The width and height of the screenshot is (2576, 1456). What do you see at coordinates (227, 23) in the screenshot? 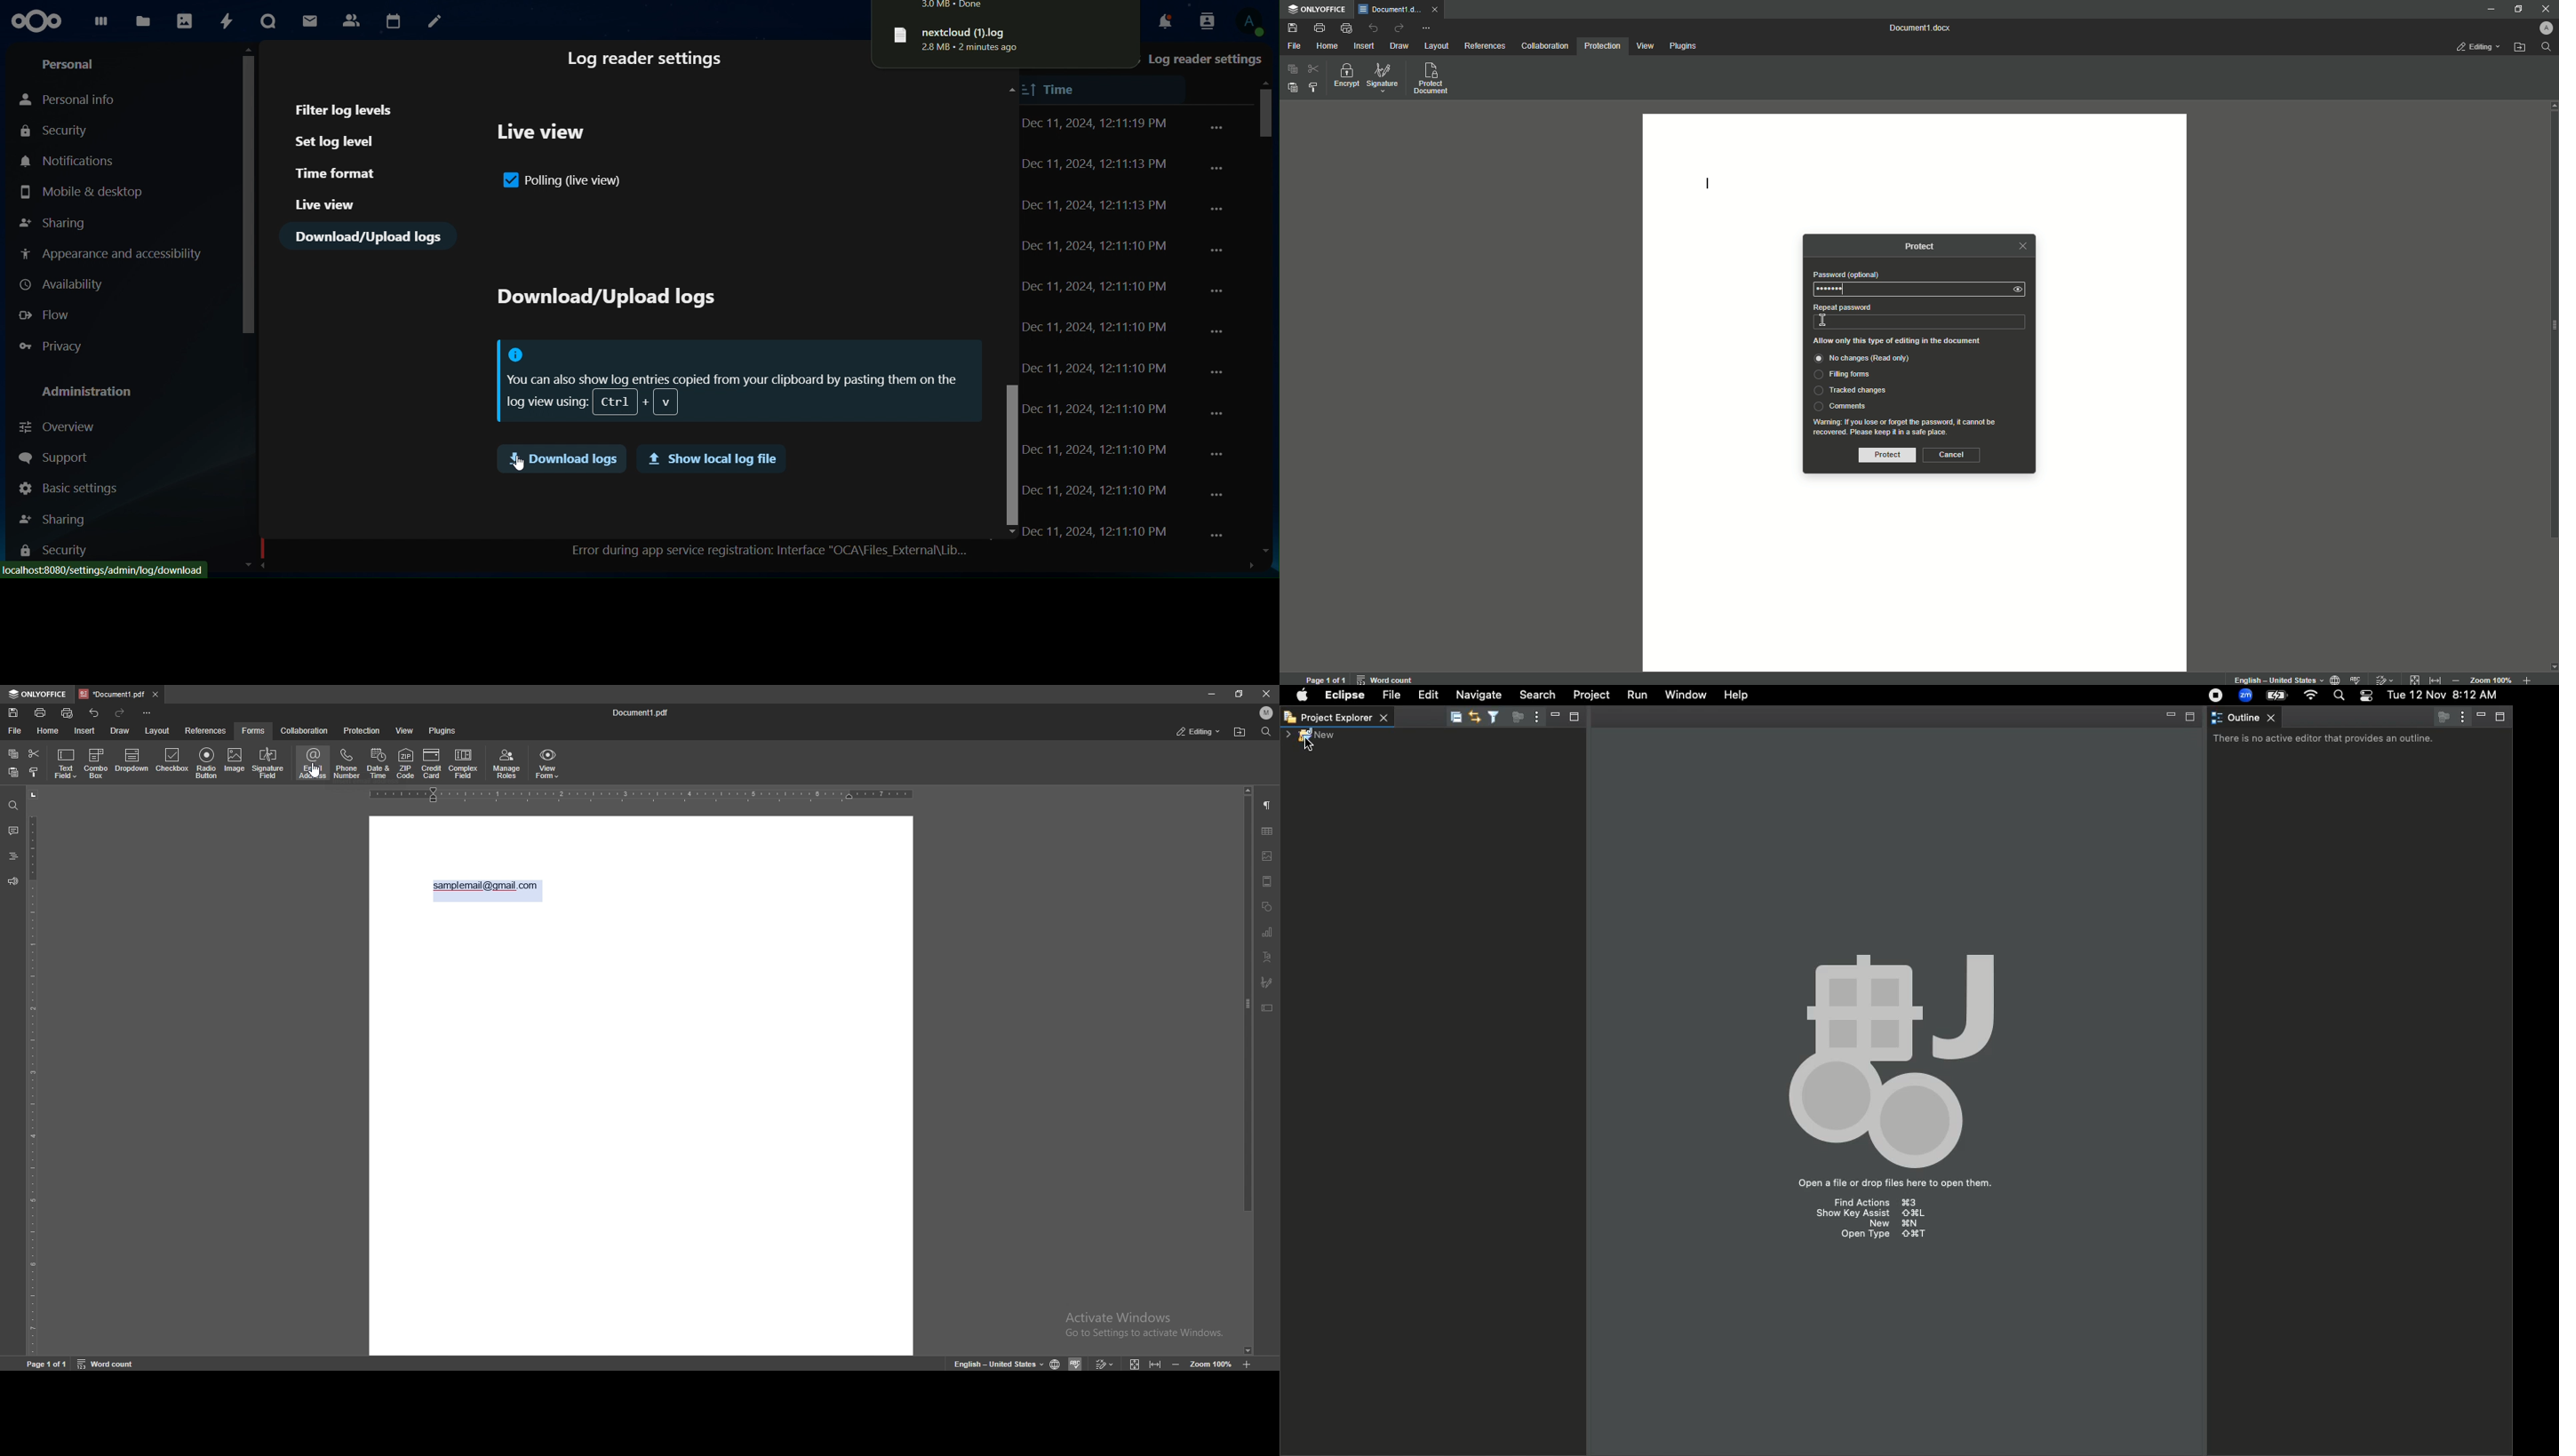
I see `activity` at bounding box center [227, 23].